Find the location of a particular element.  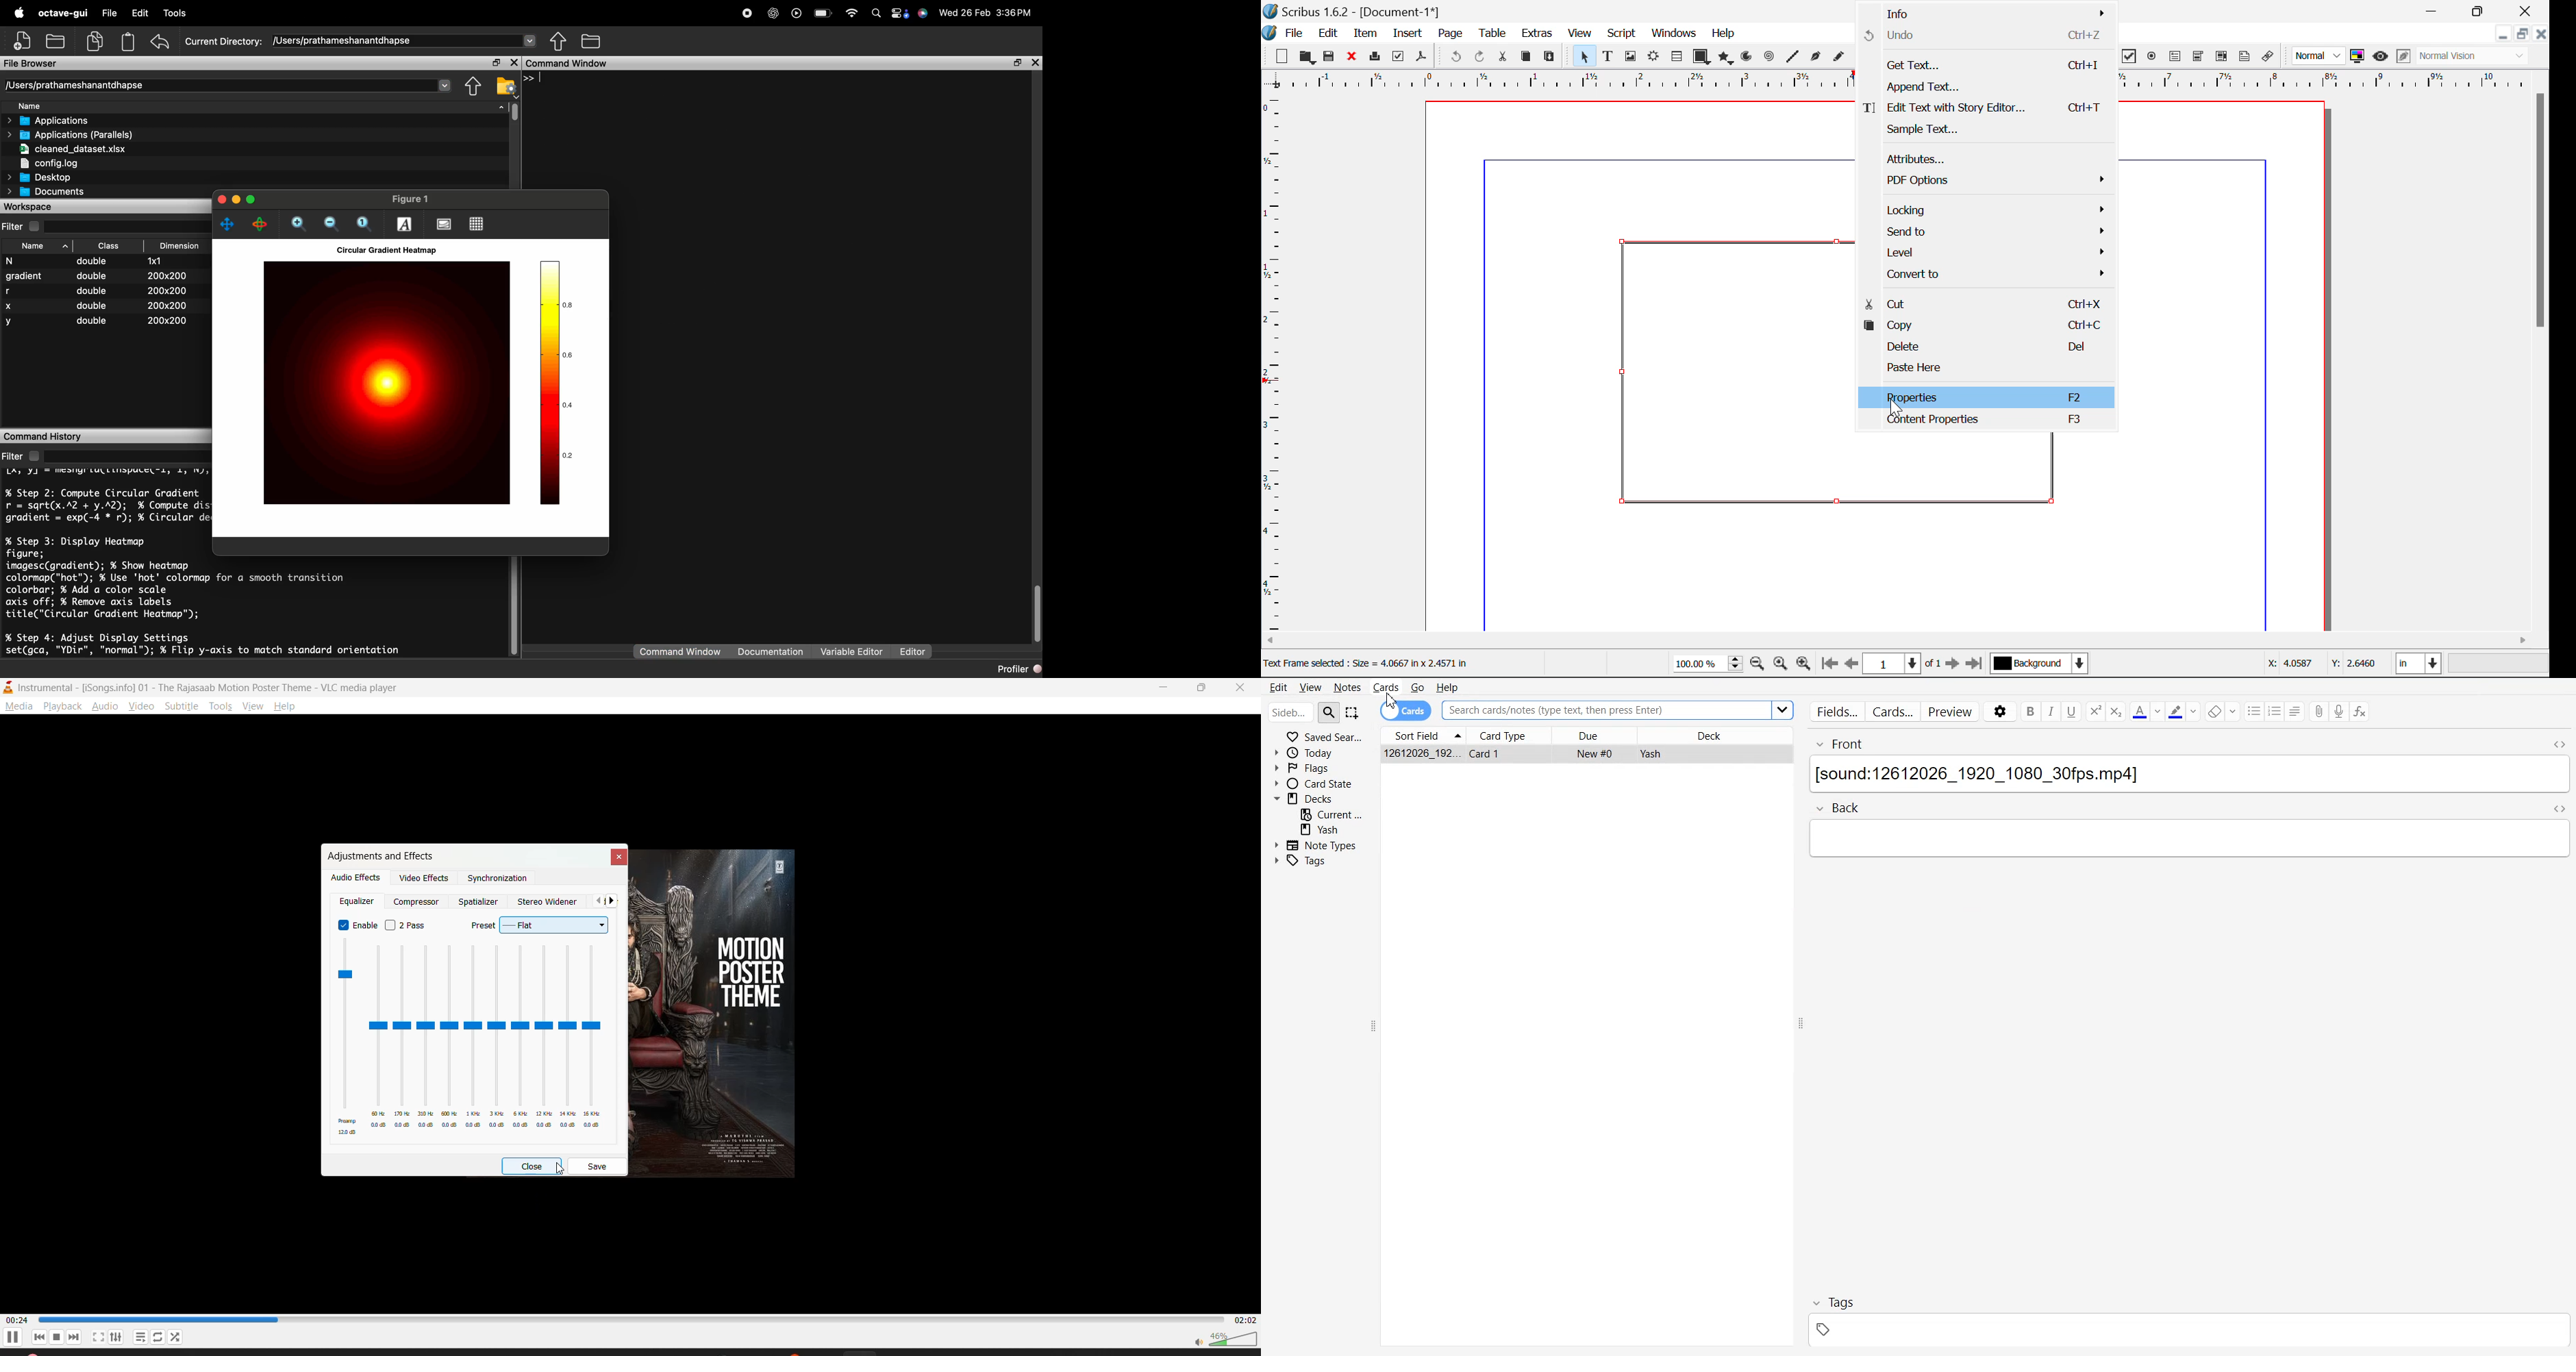

Debug is located at coordinates (176, 13).